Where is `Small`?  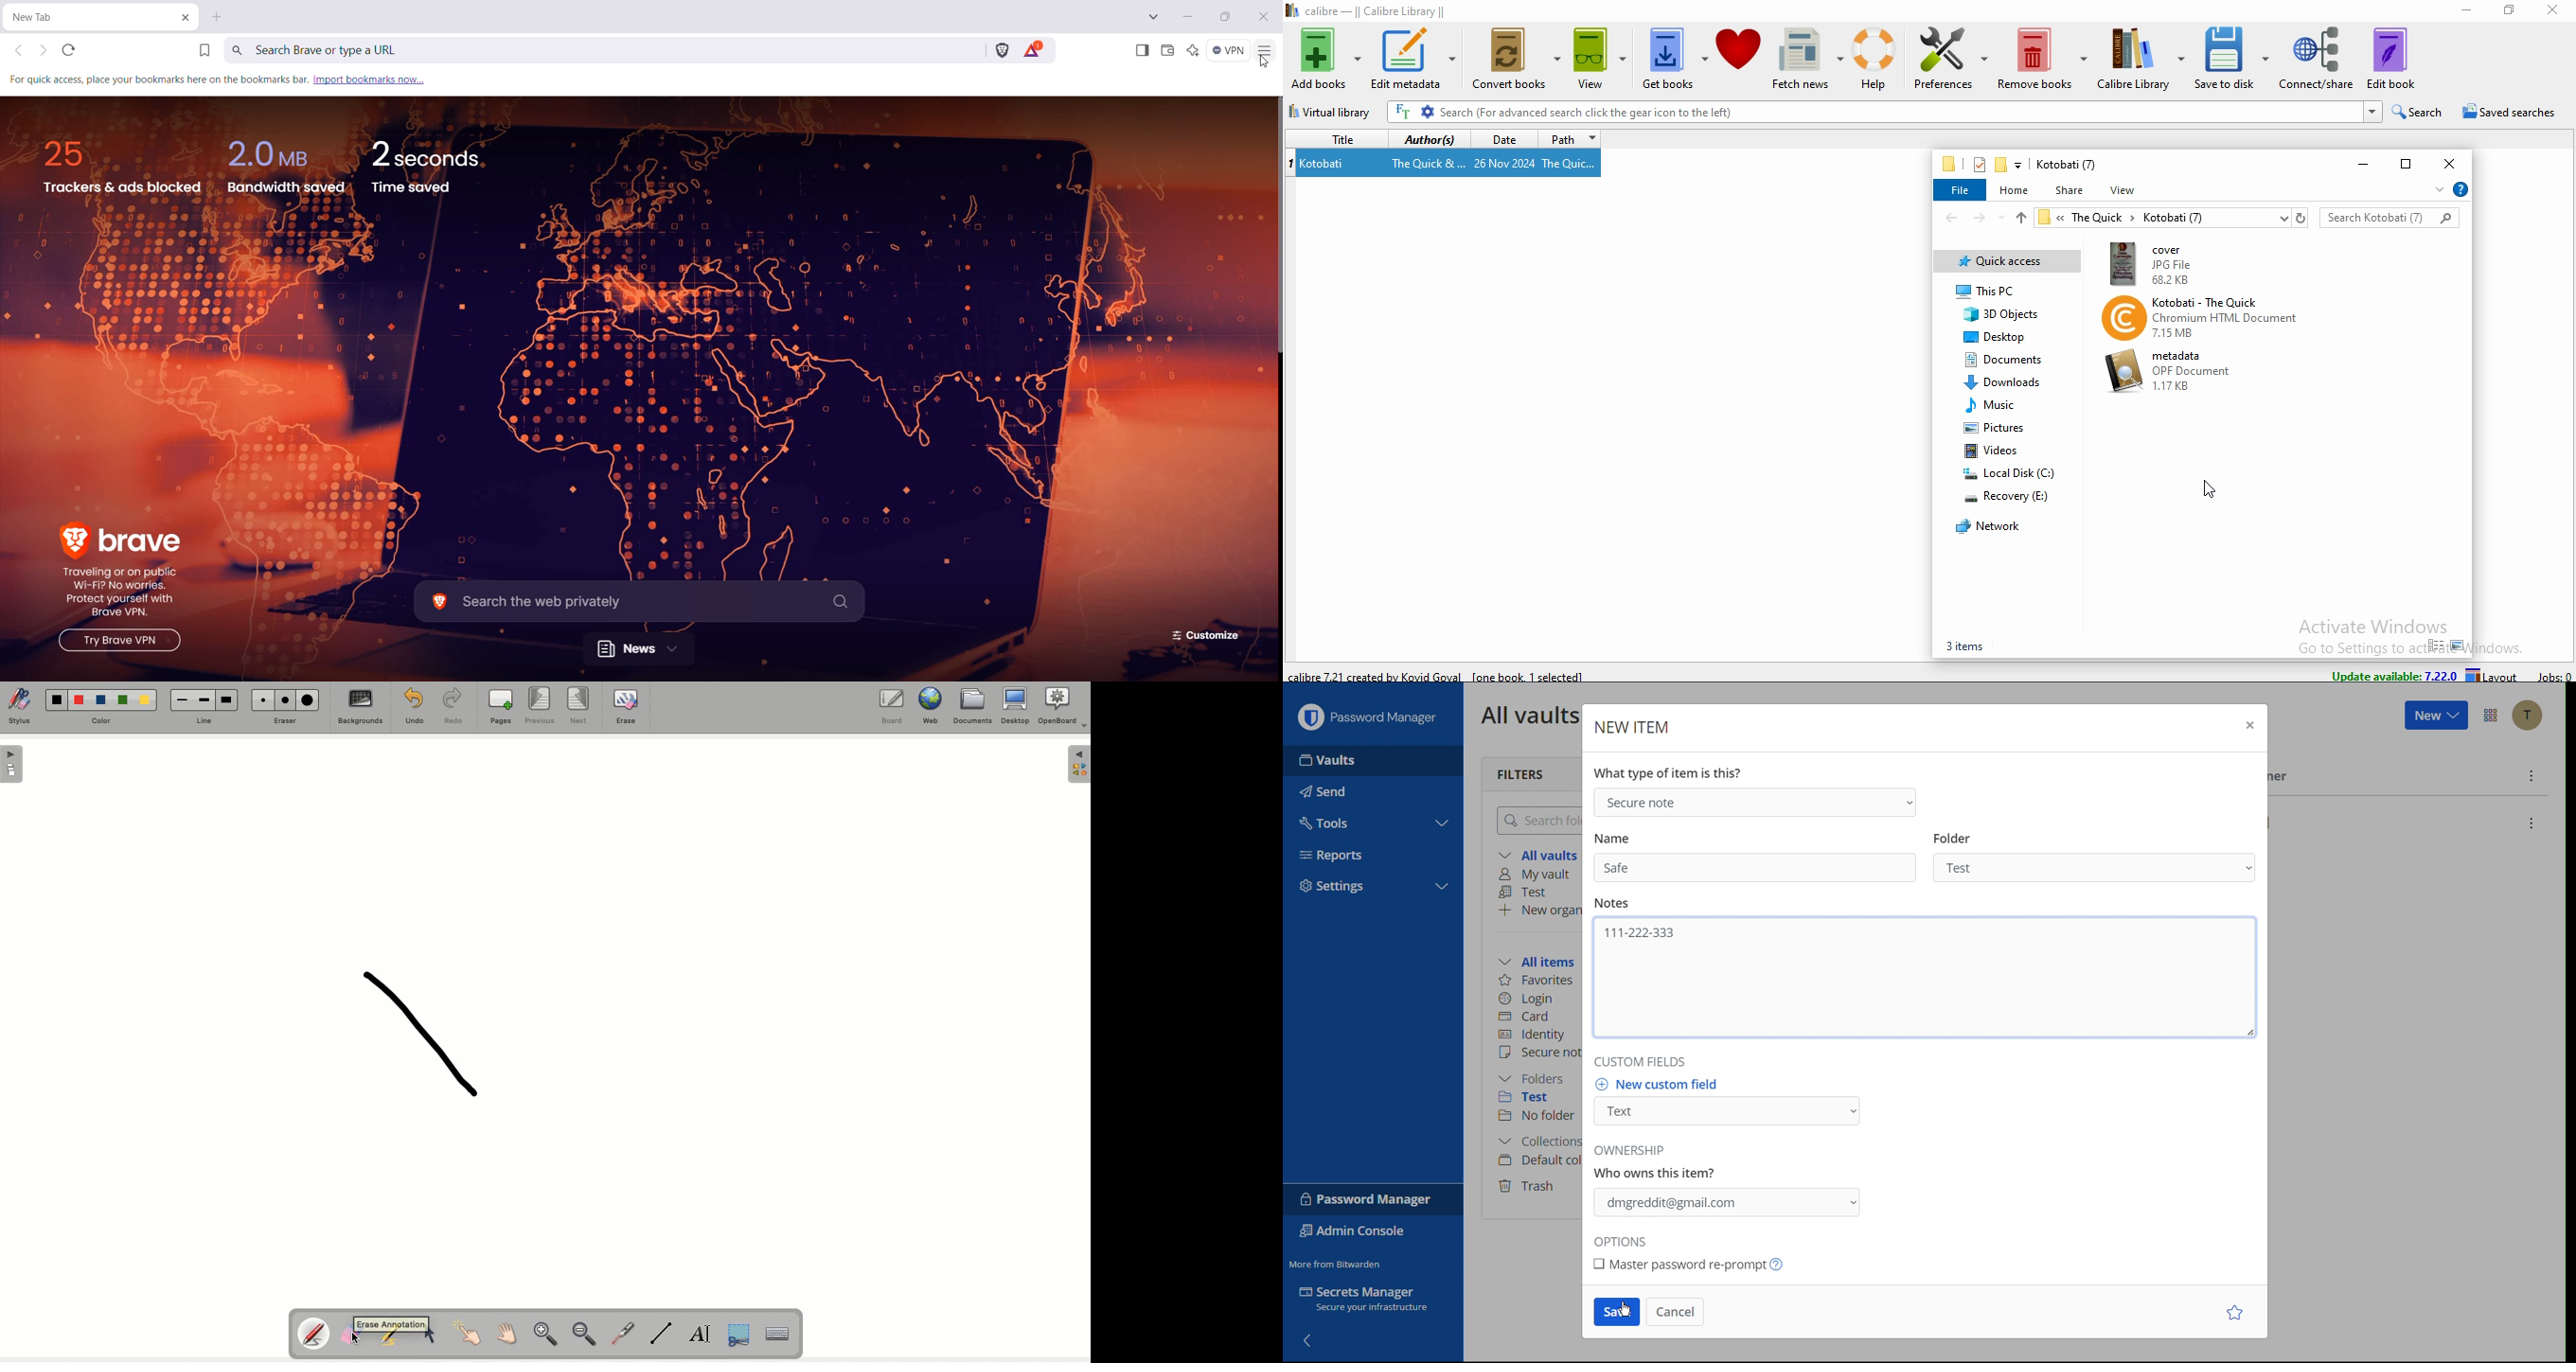
Small is located at coordinates (183, 700).